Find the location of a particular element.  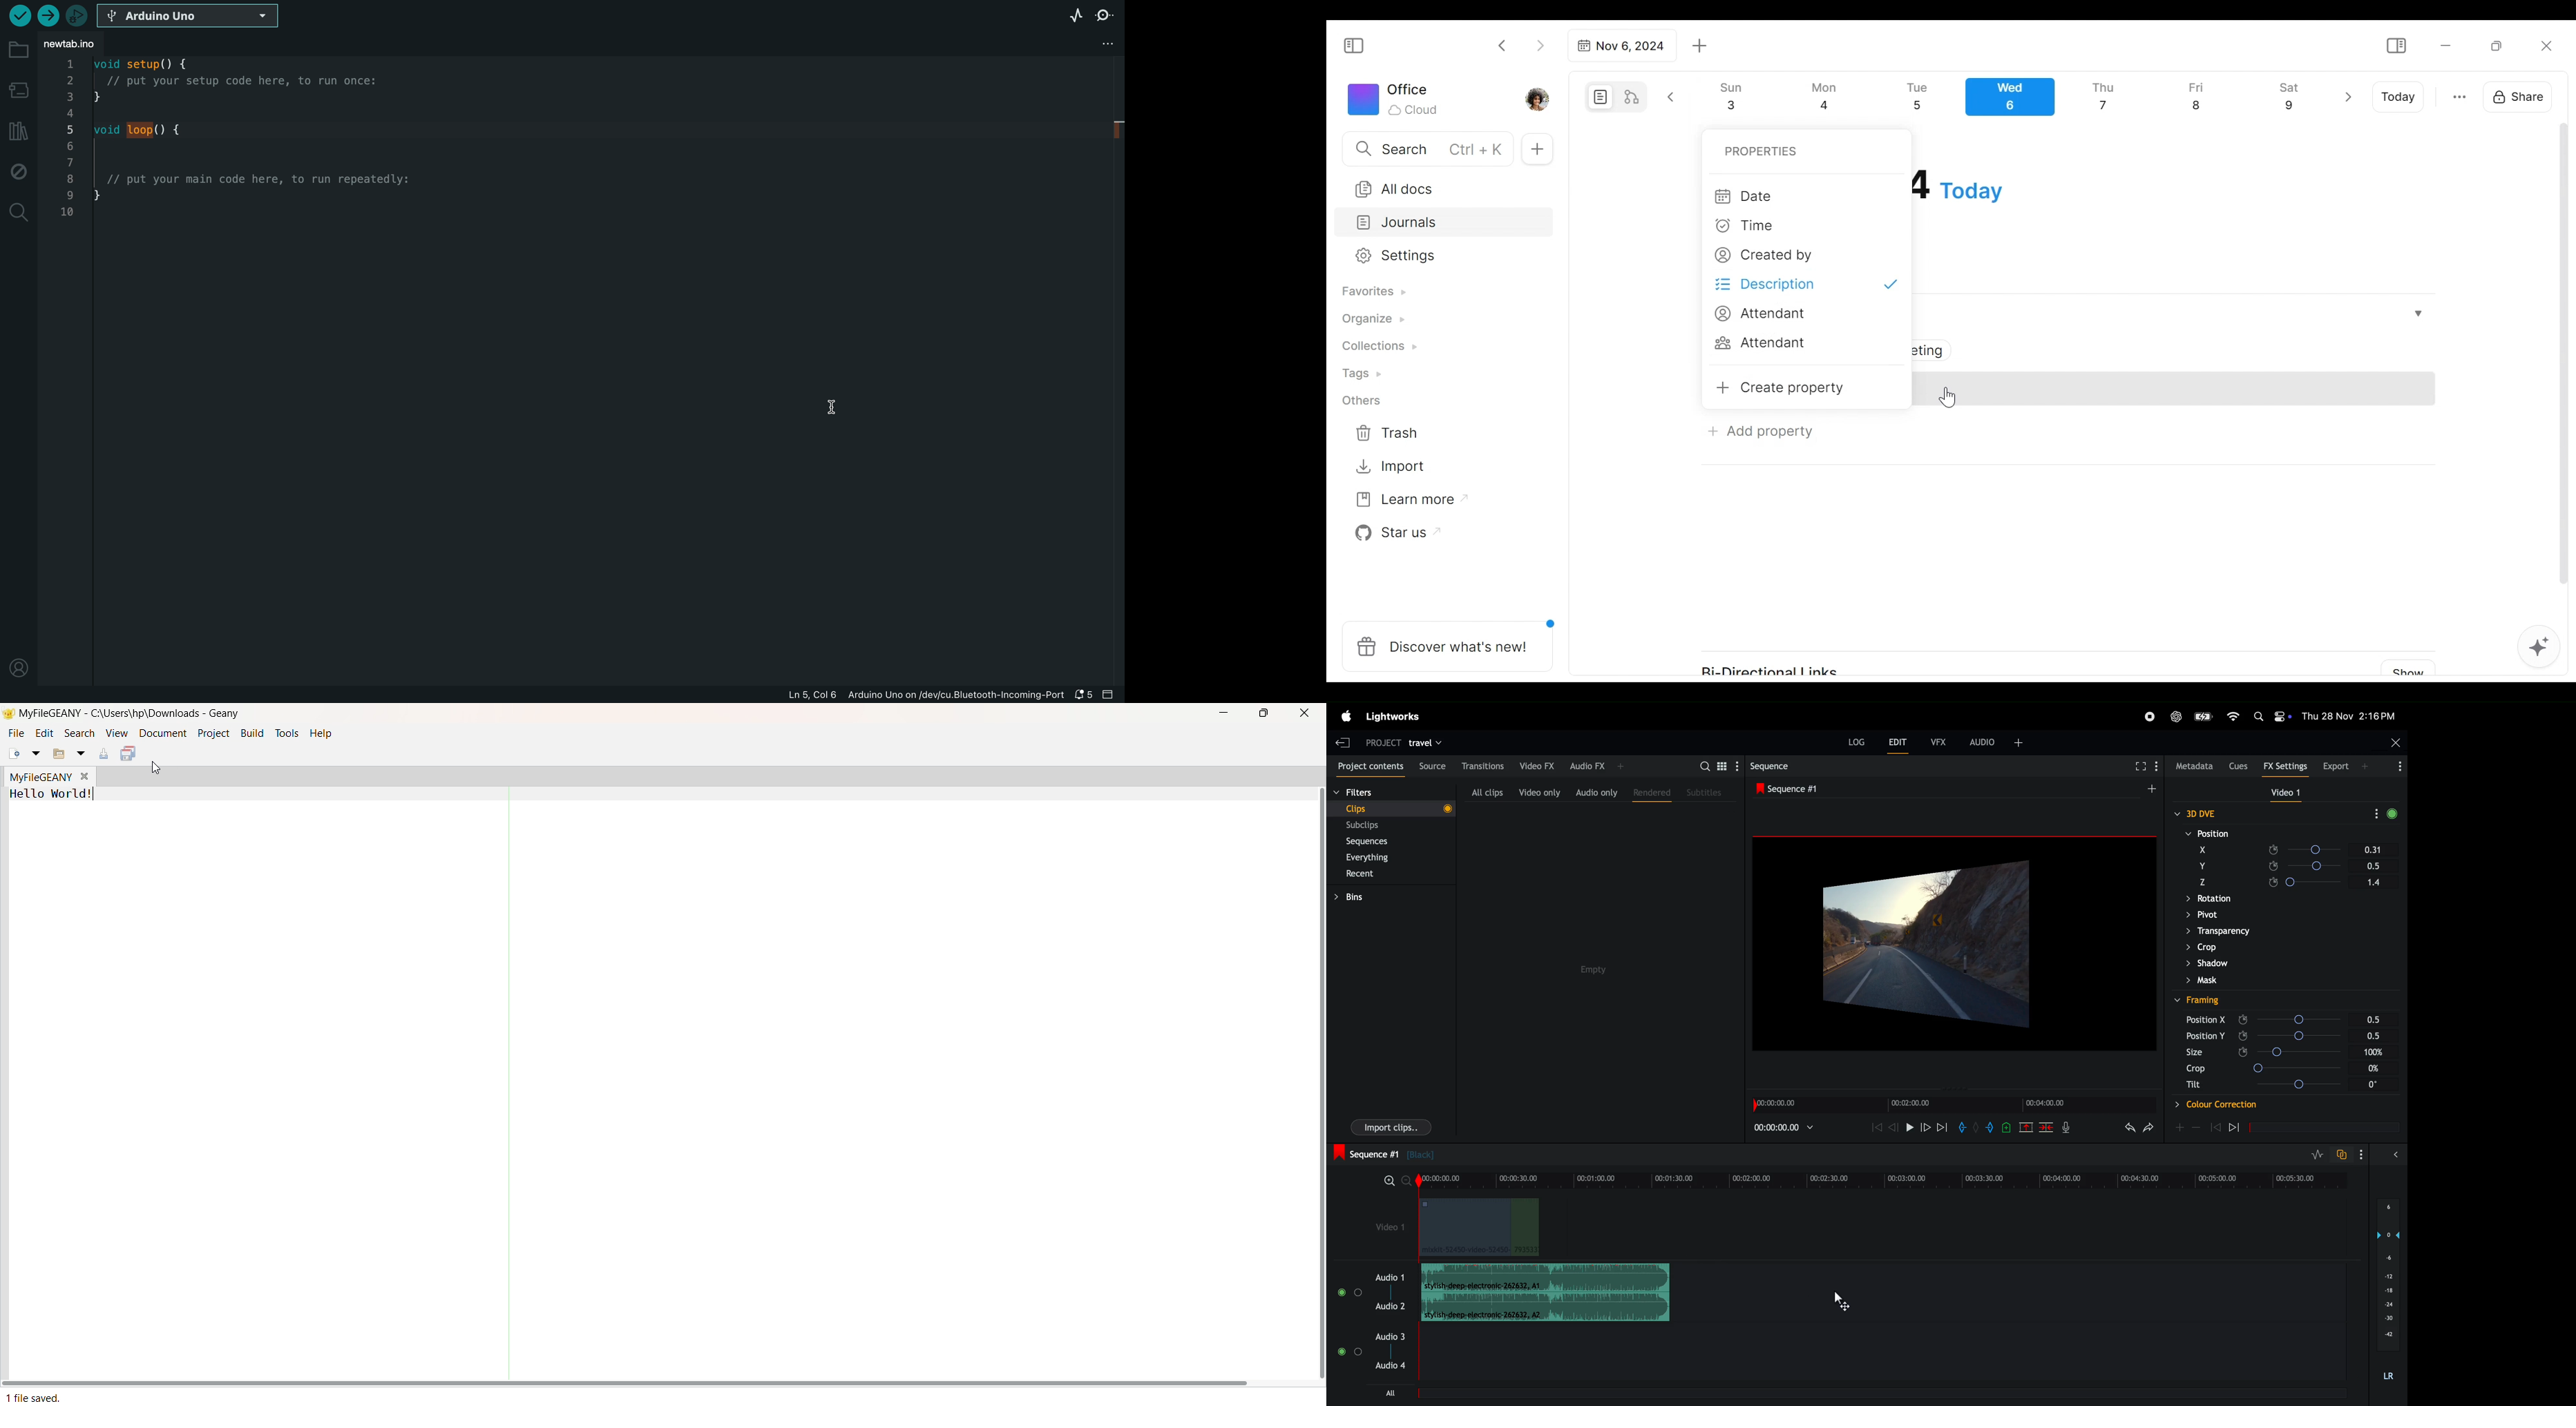

Profile photo is located at coordinates (1539, 96).